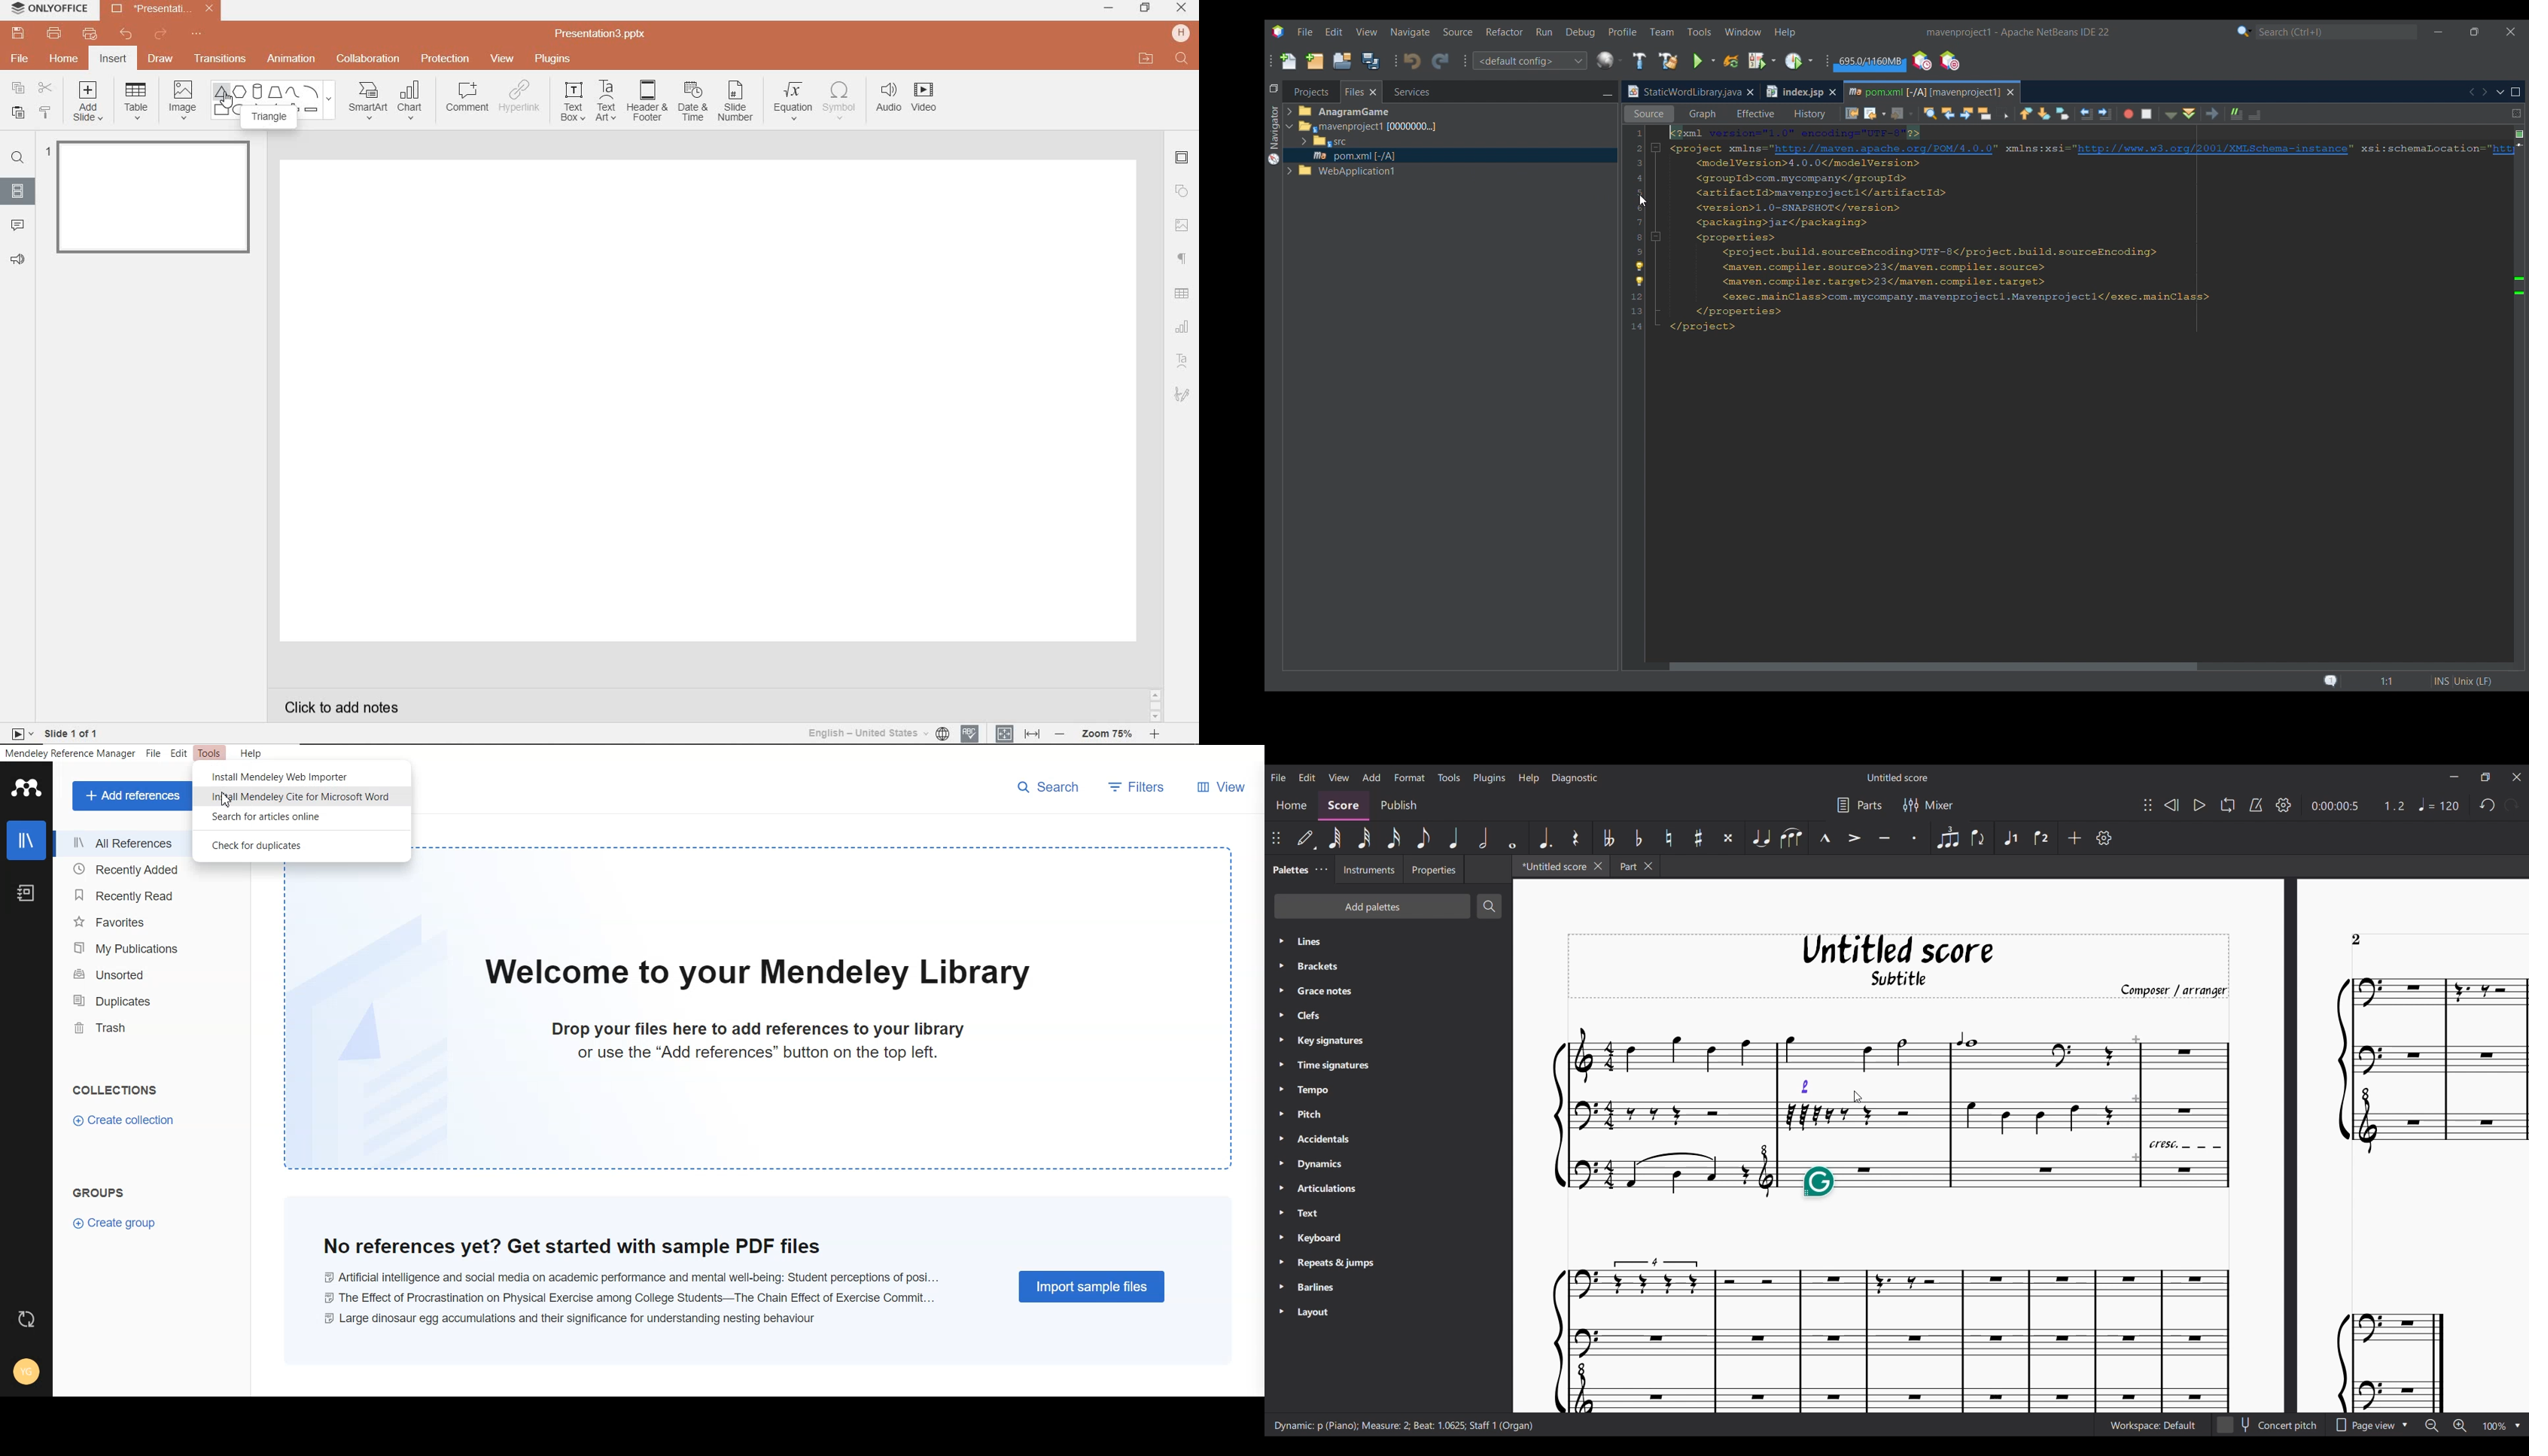 This screenshot has width=2548, height=1456. What do you see at coordinates (2228, 805) in the screenshot?
I see `Looping playback` at bounding box center [2228, 805].